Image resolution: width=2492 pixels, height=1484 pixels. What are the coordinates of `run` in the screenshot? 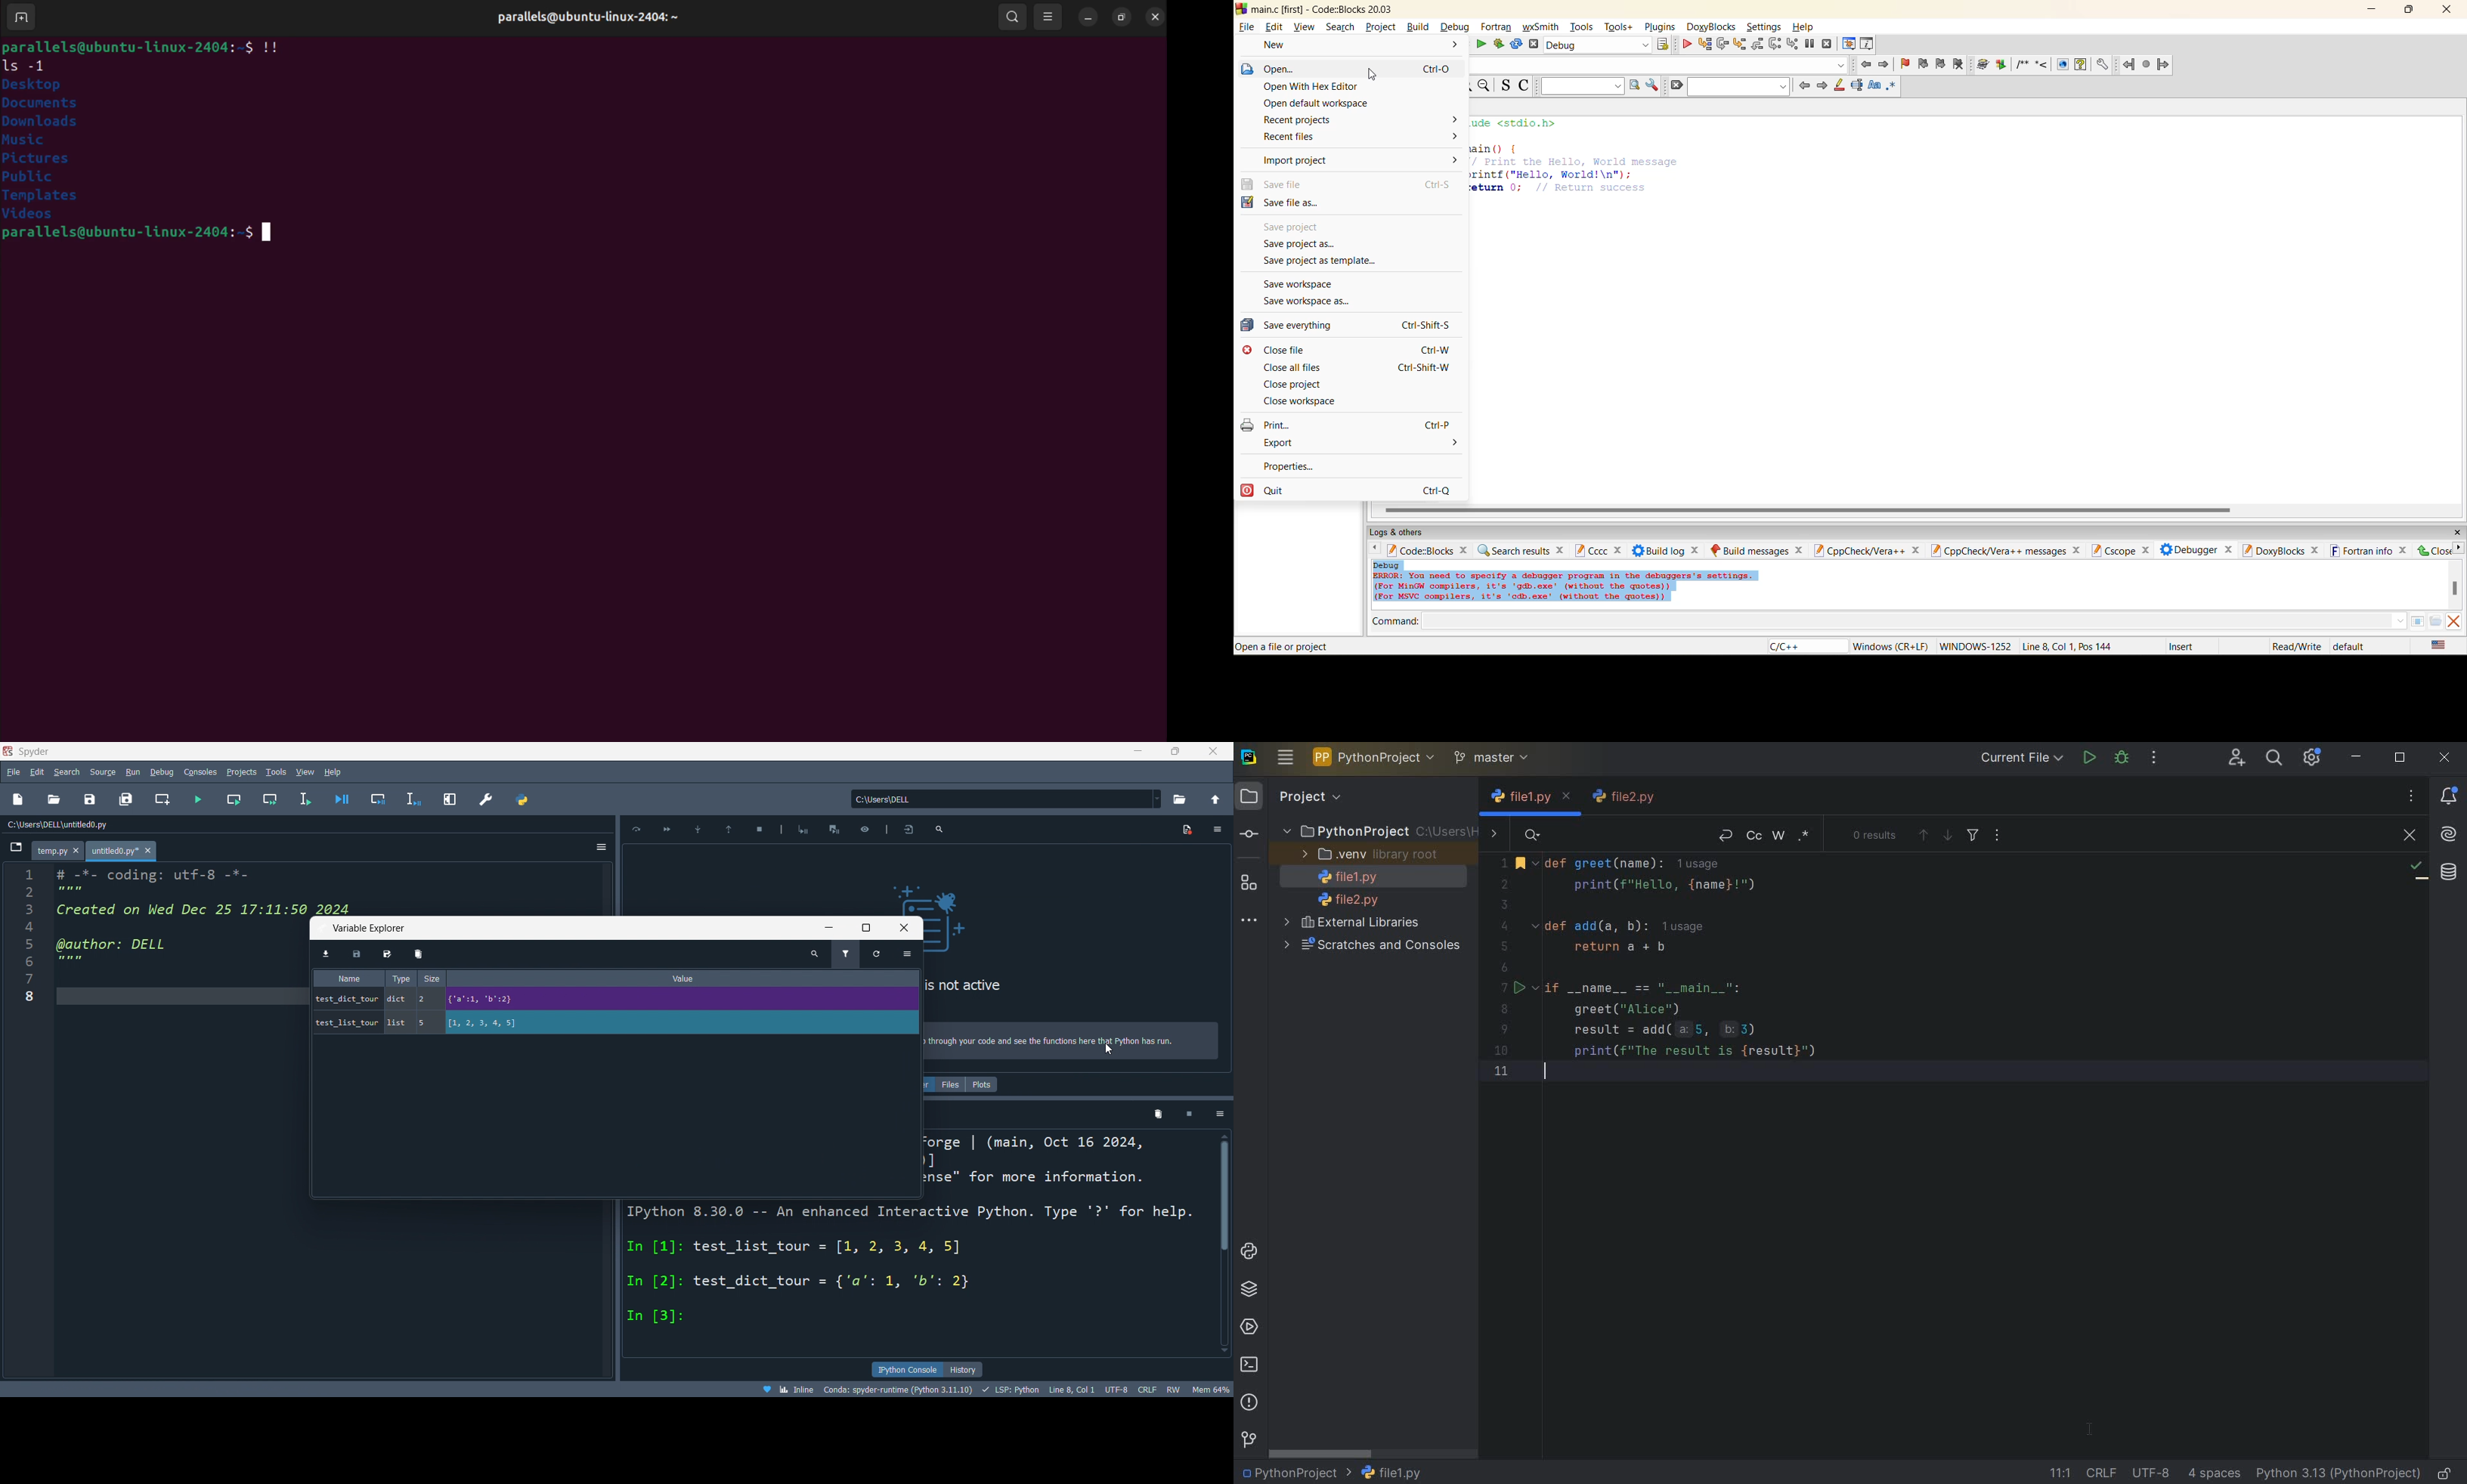 It's located at (1481, 44).